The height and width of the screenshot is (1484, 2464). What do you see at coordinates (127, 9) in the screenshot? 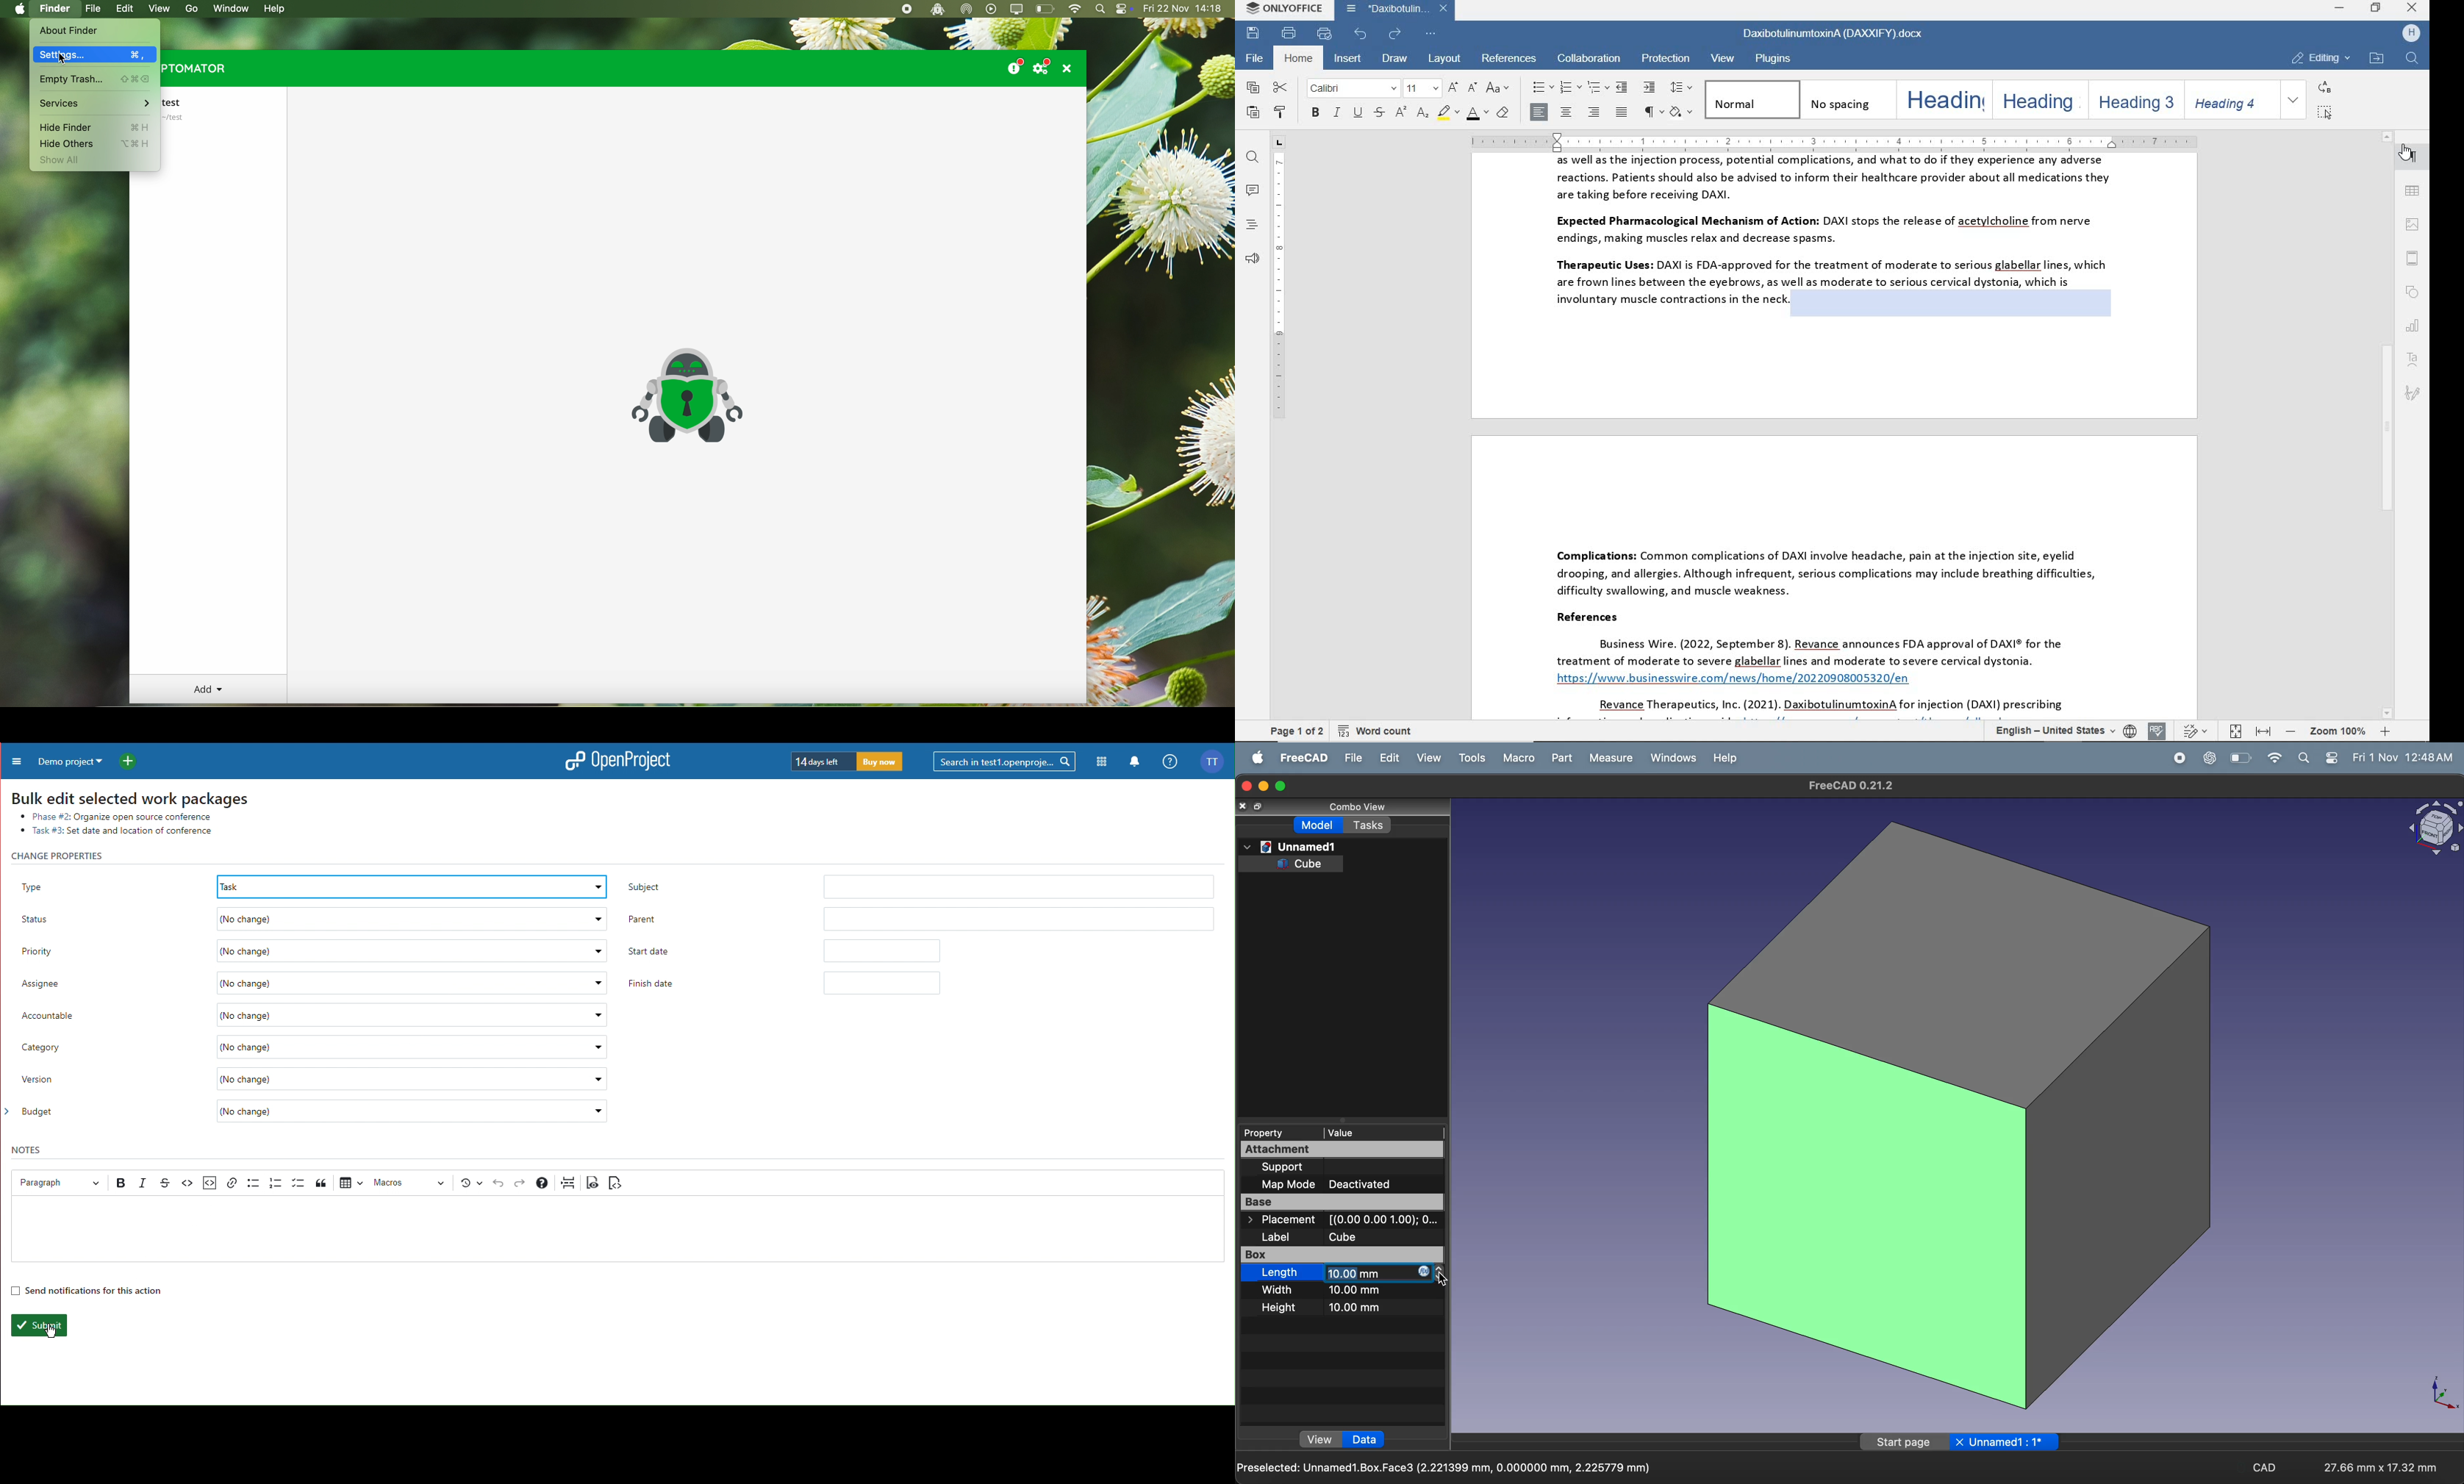
I see `edit` at bounding box center [127, 9].